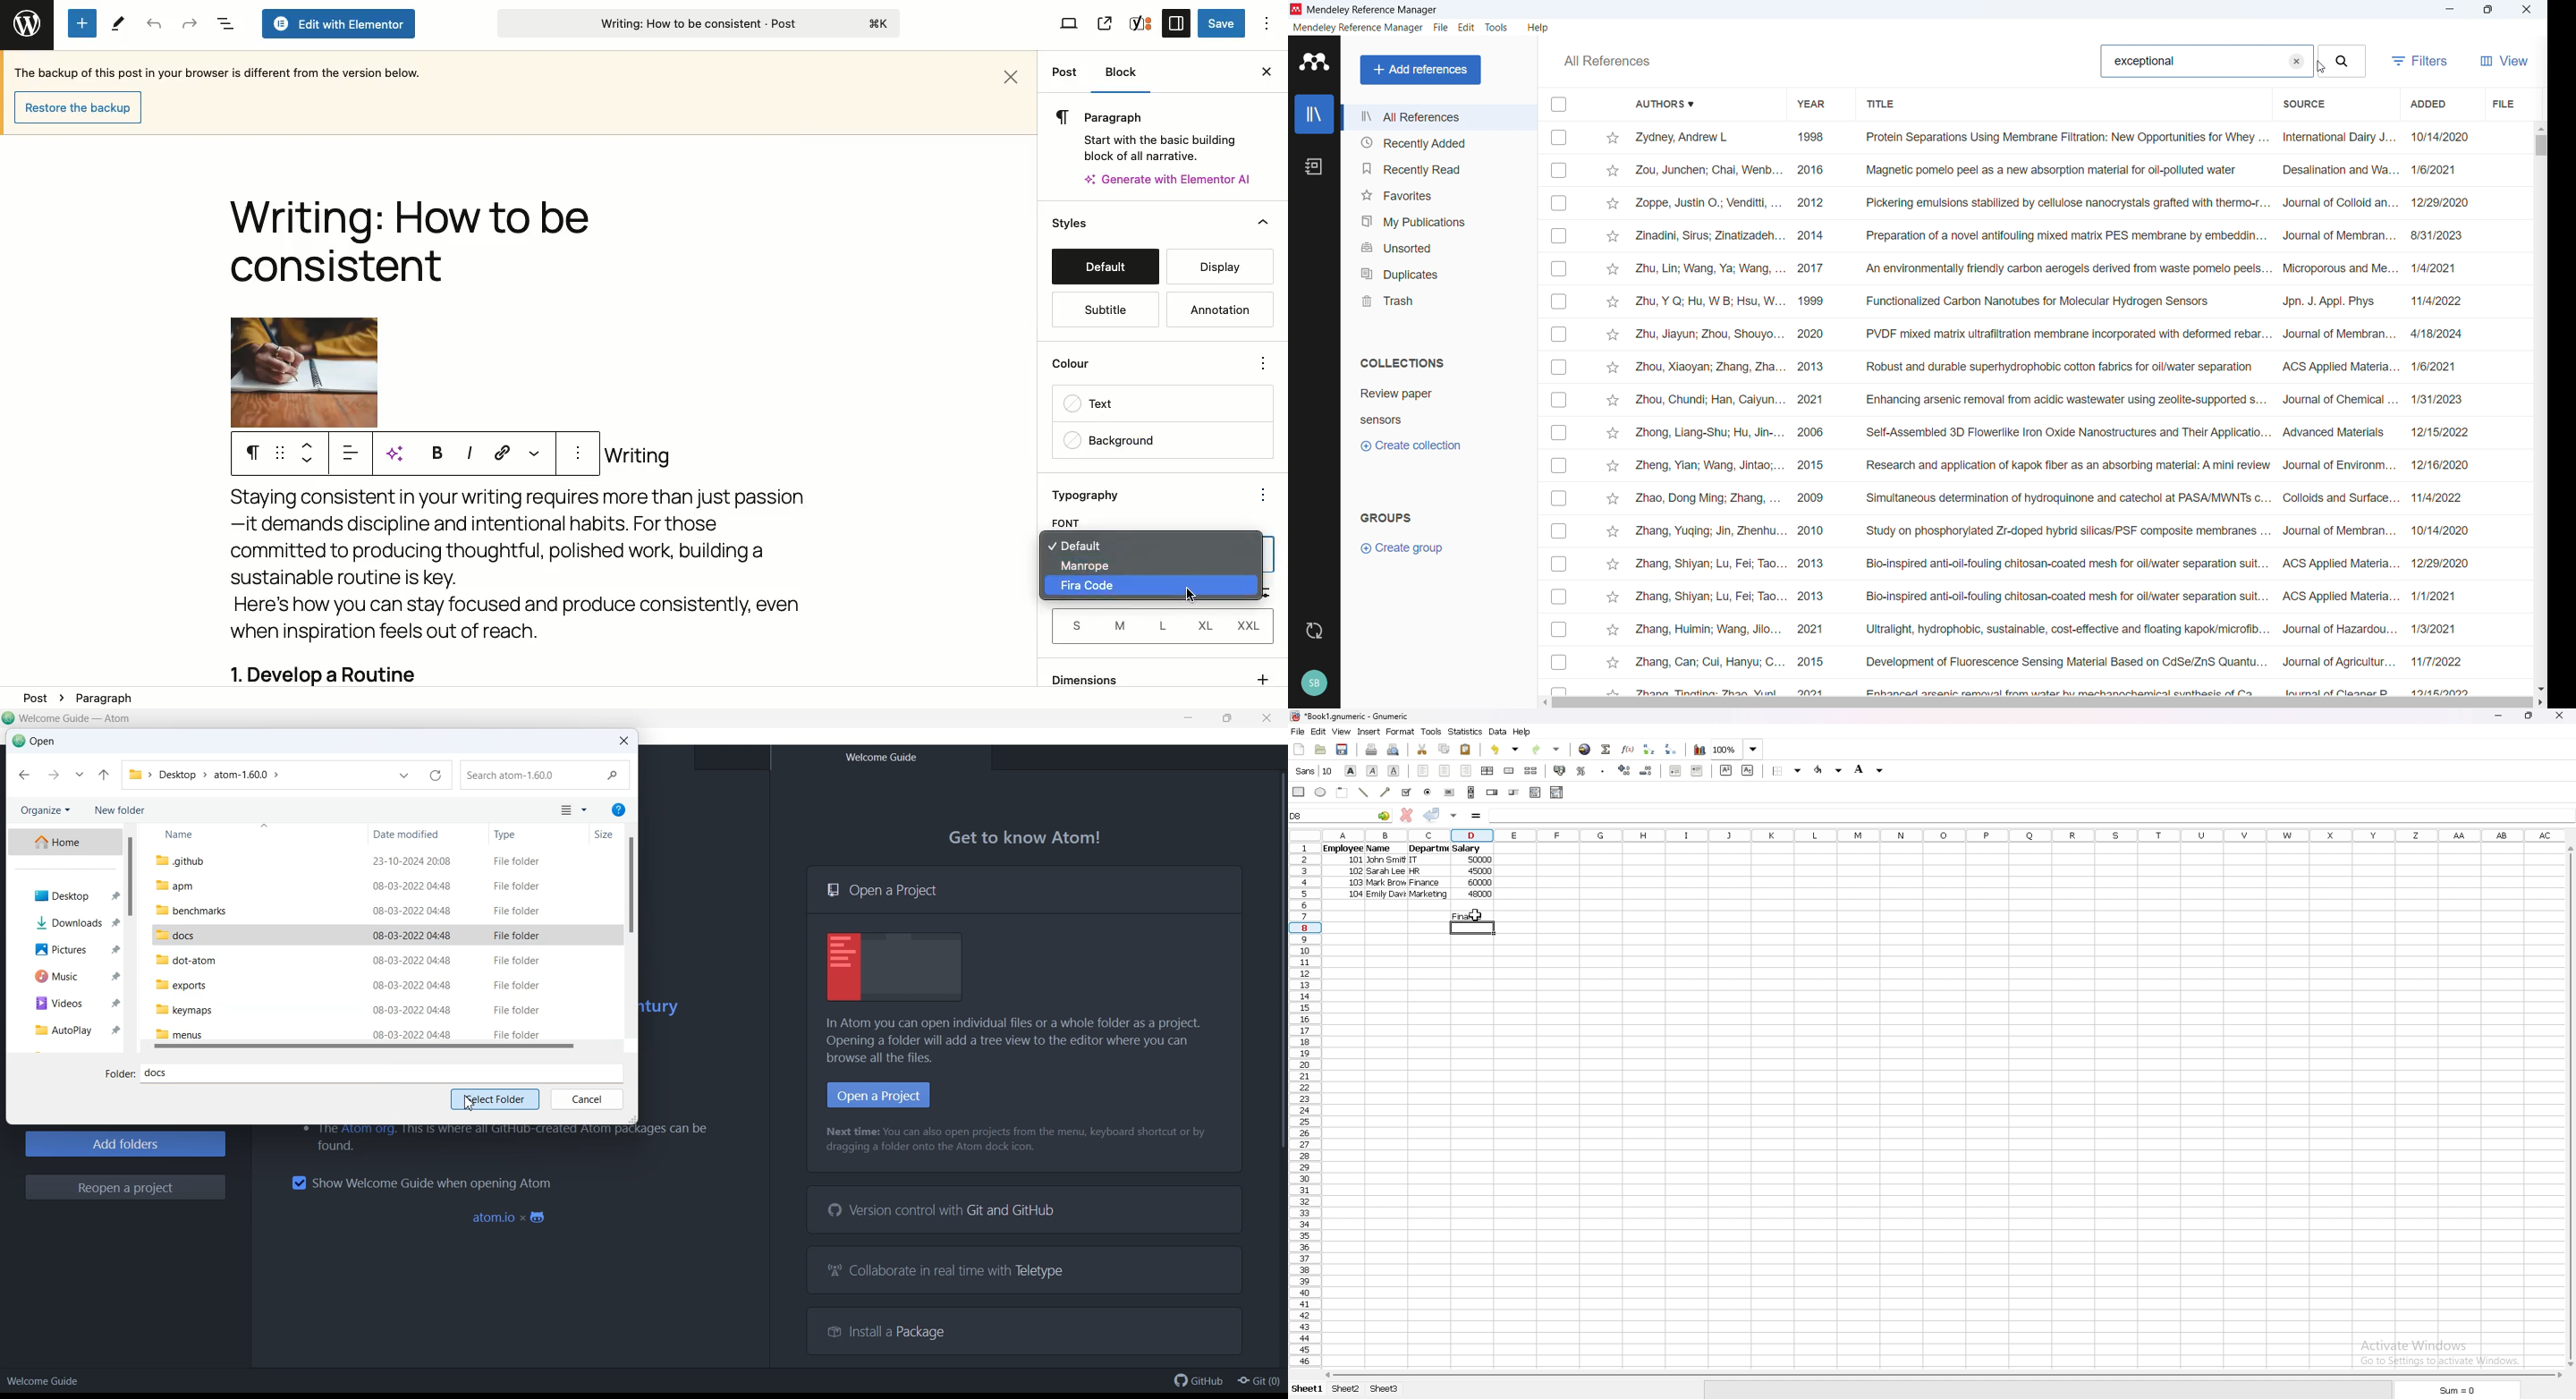 This screenshot has width=2576, height=1400. I want to click on Version control with Git and GitHub, so click(945, 1210).